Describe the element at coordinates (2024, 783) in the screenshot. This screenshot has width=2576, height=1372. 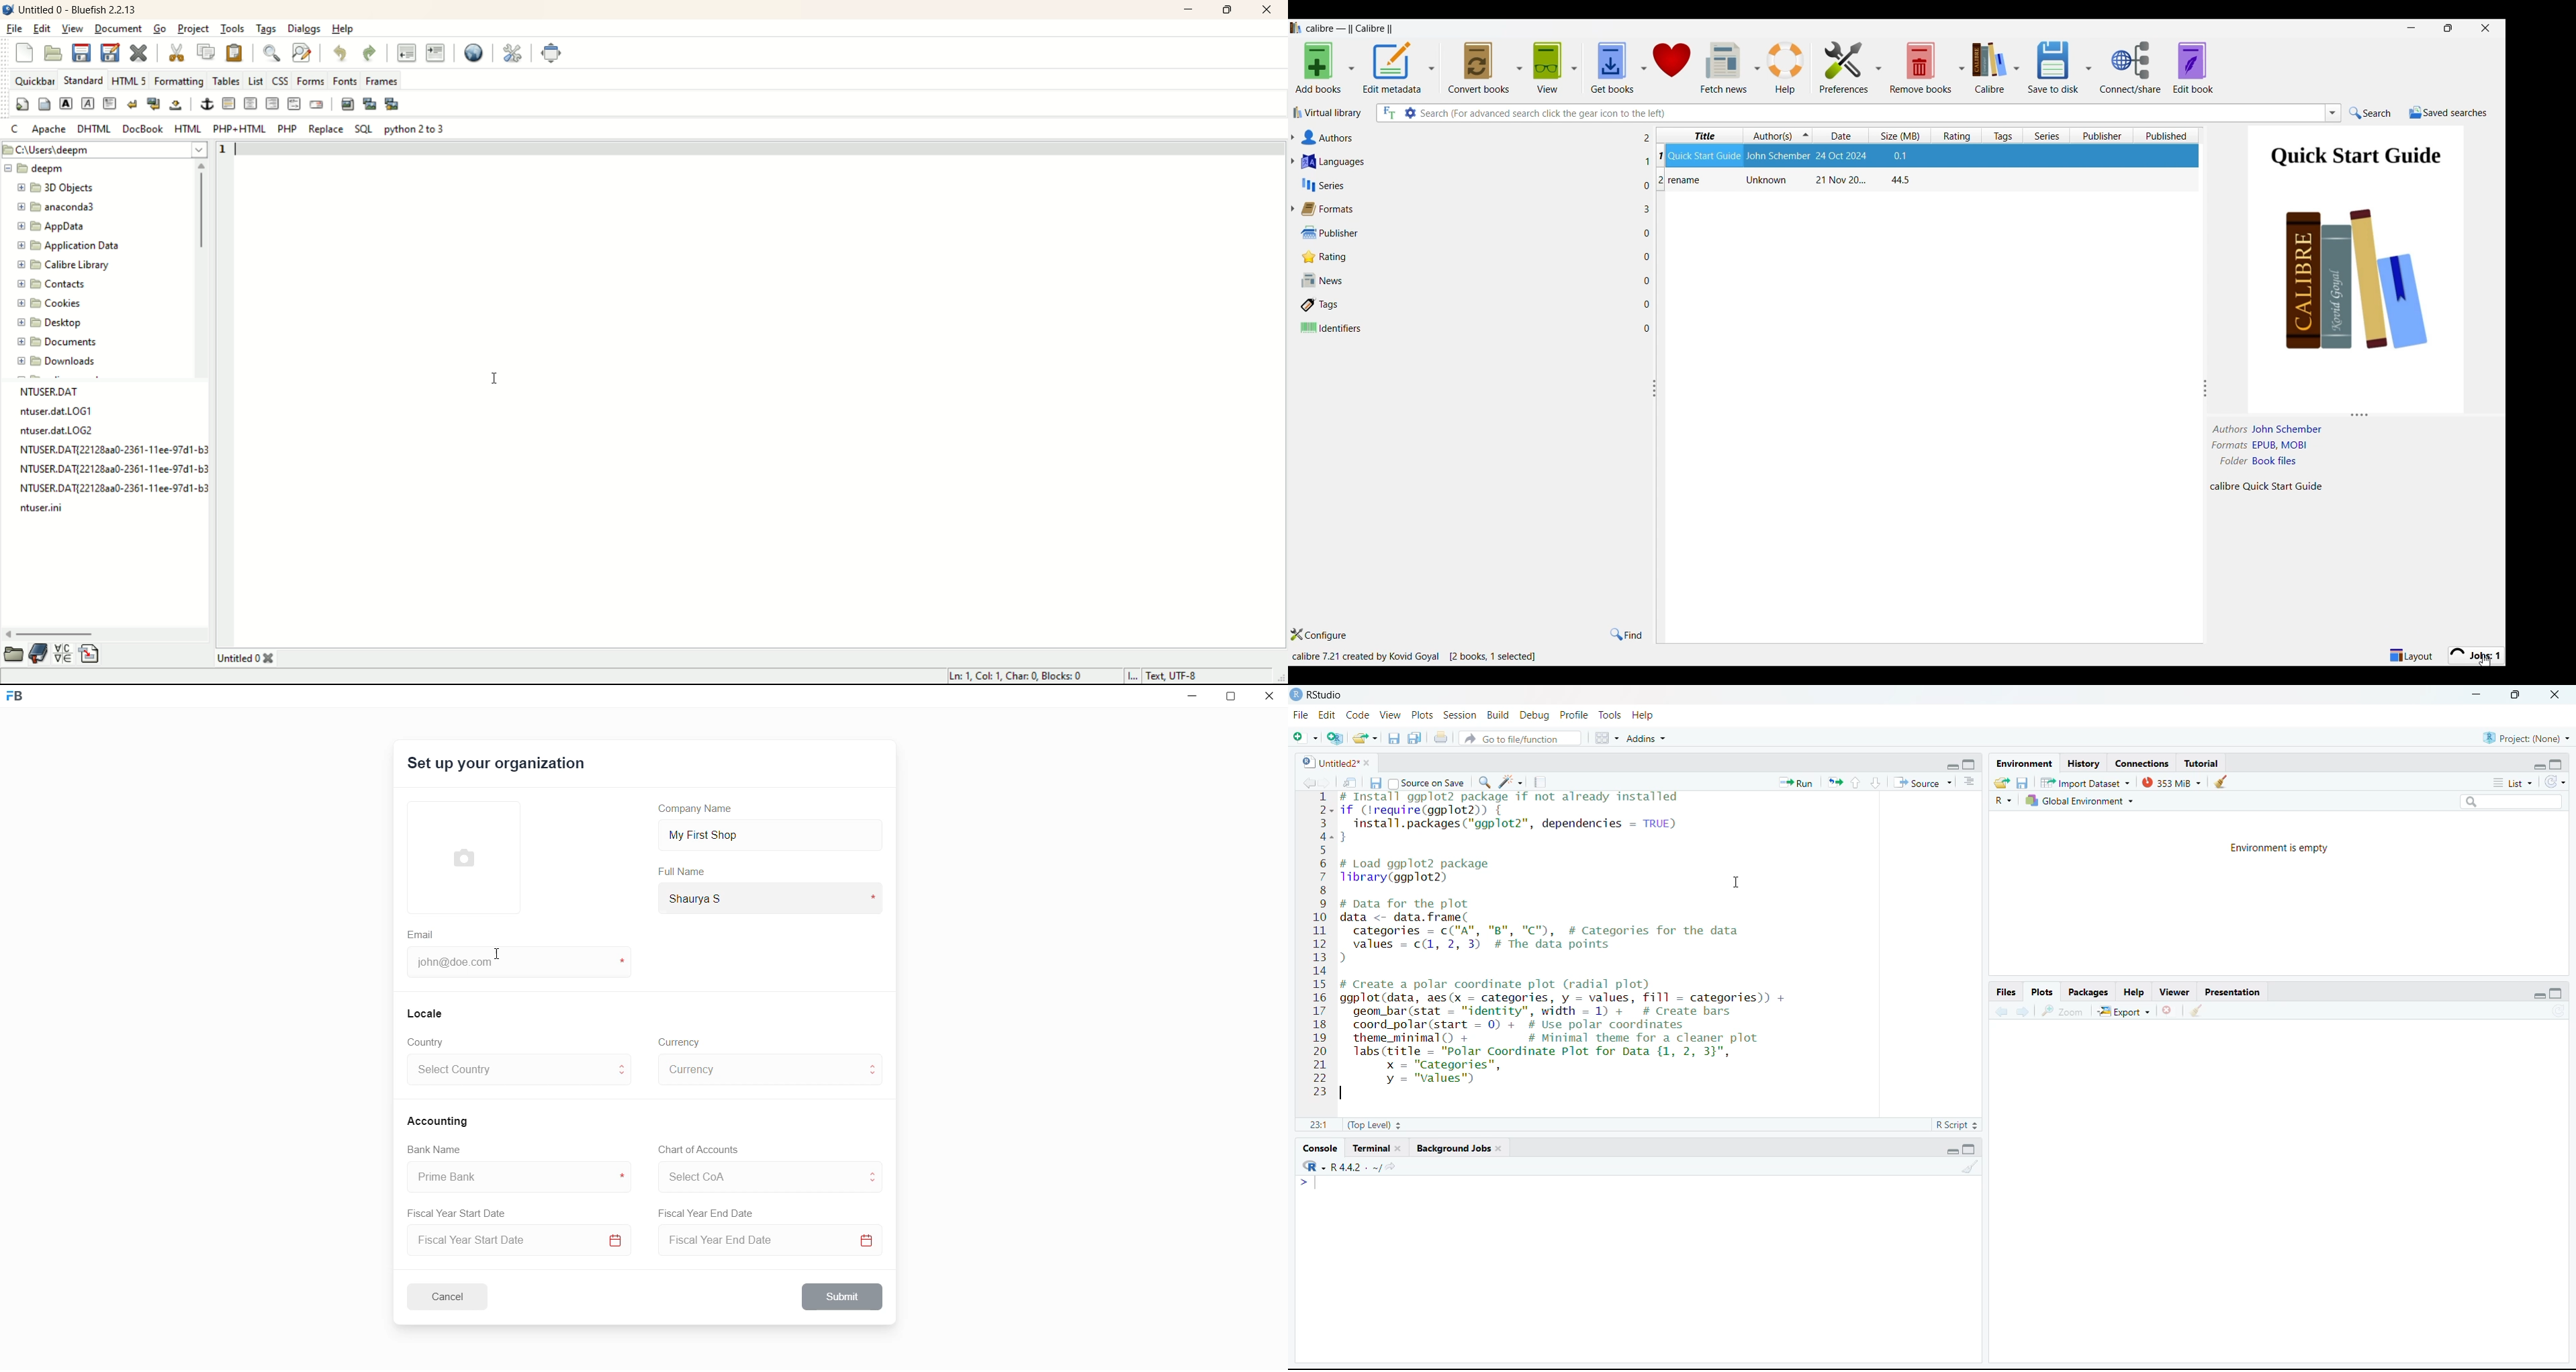
I see `save` at that location.